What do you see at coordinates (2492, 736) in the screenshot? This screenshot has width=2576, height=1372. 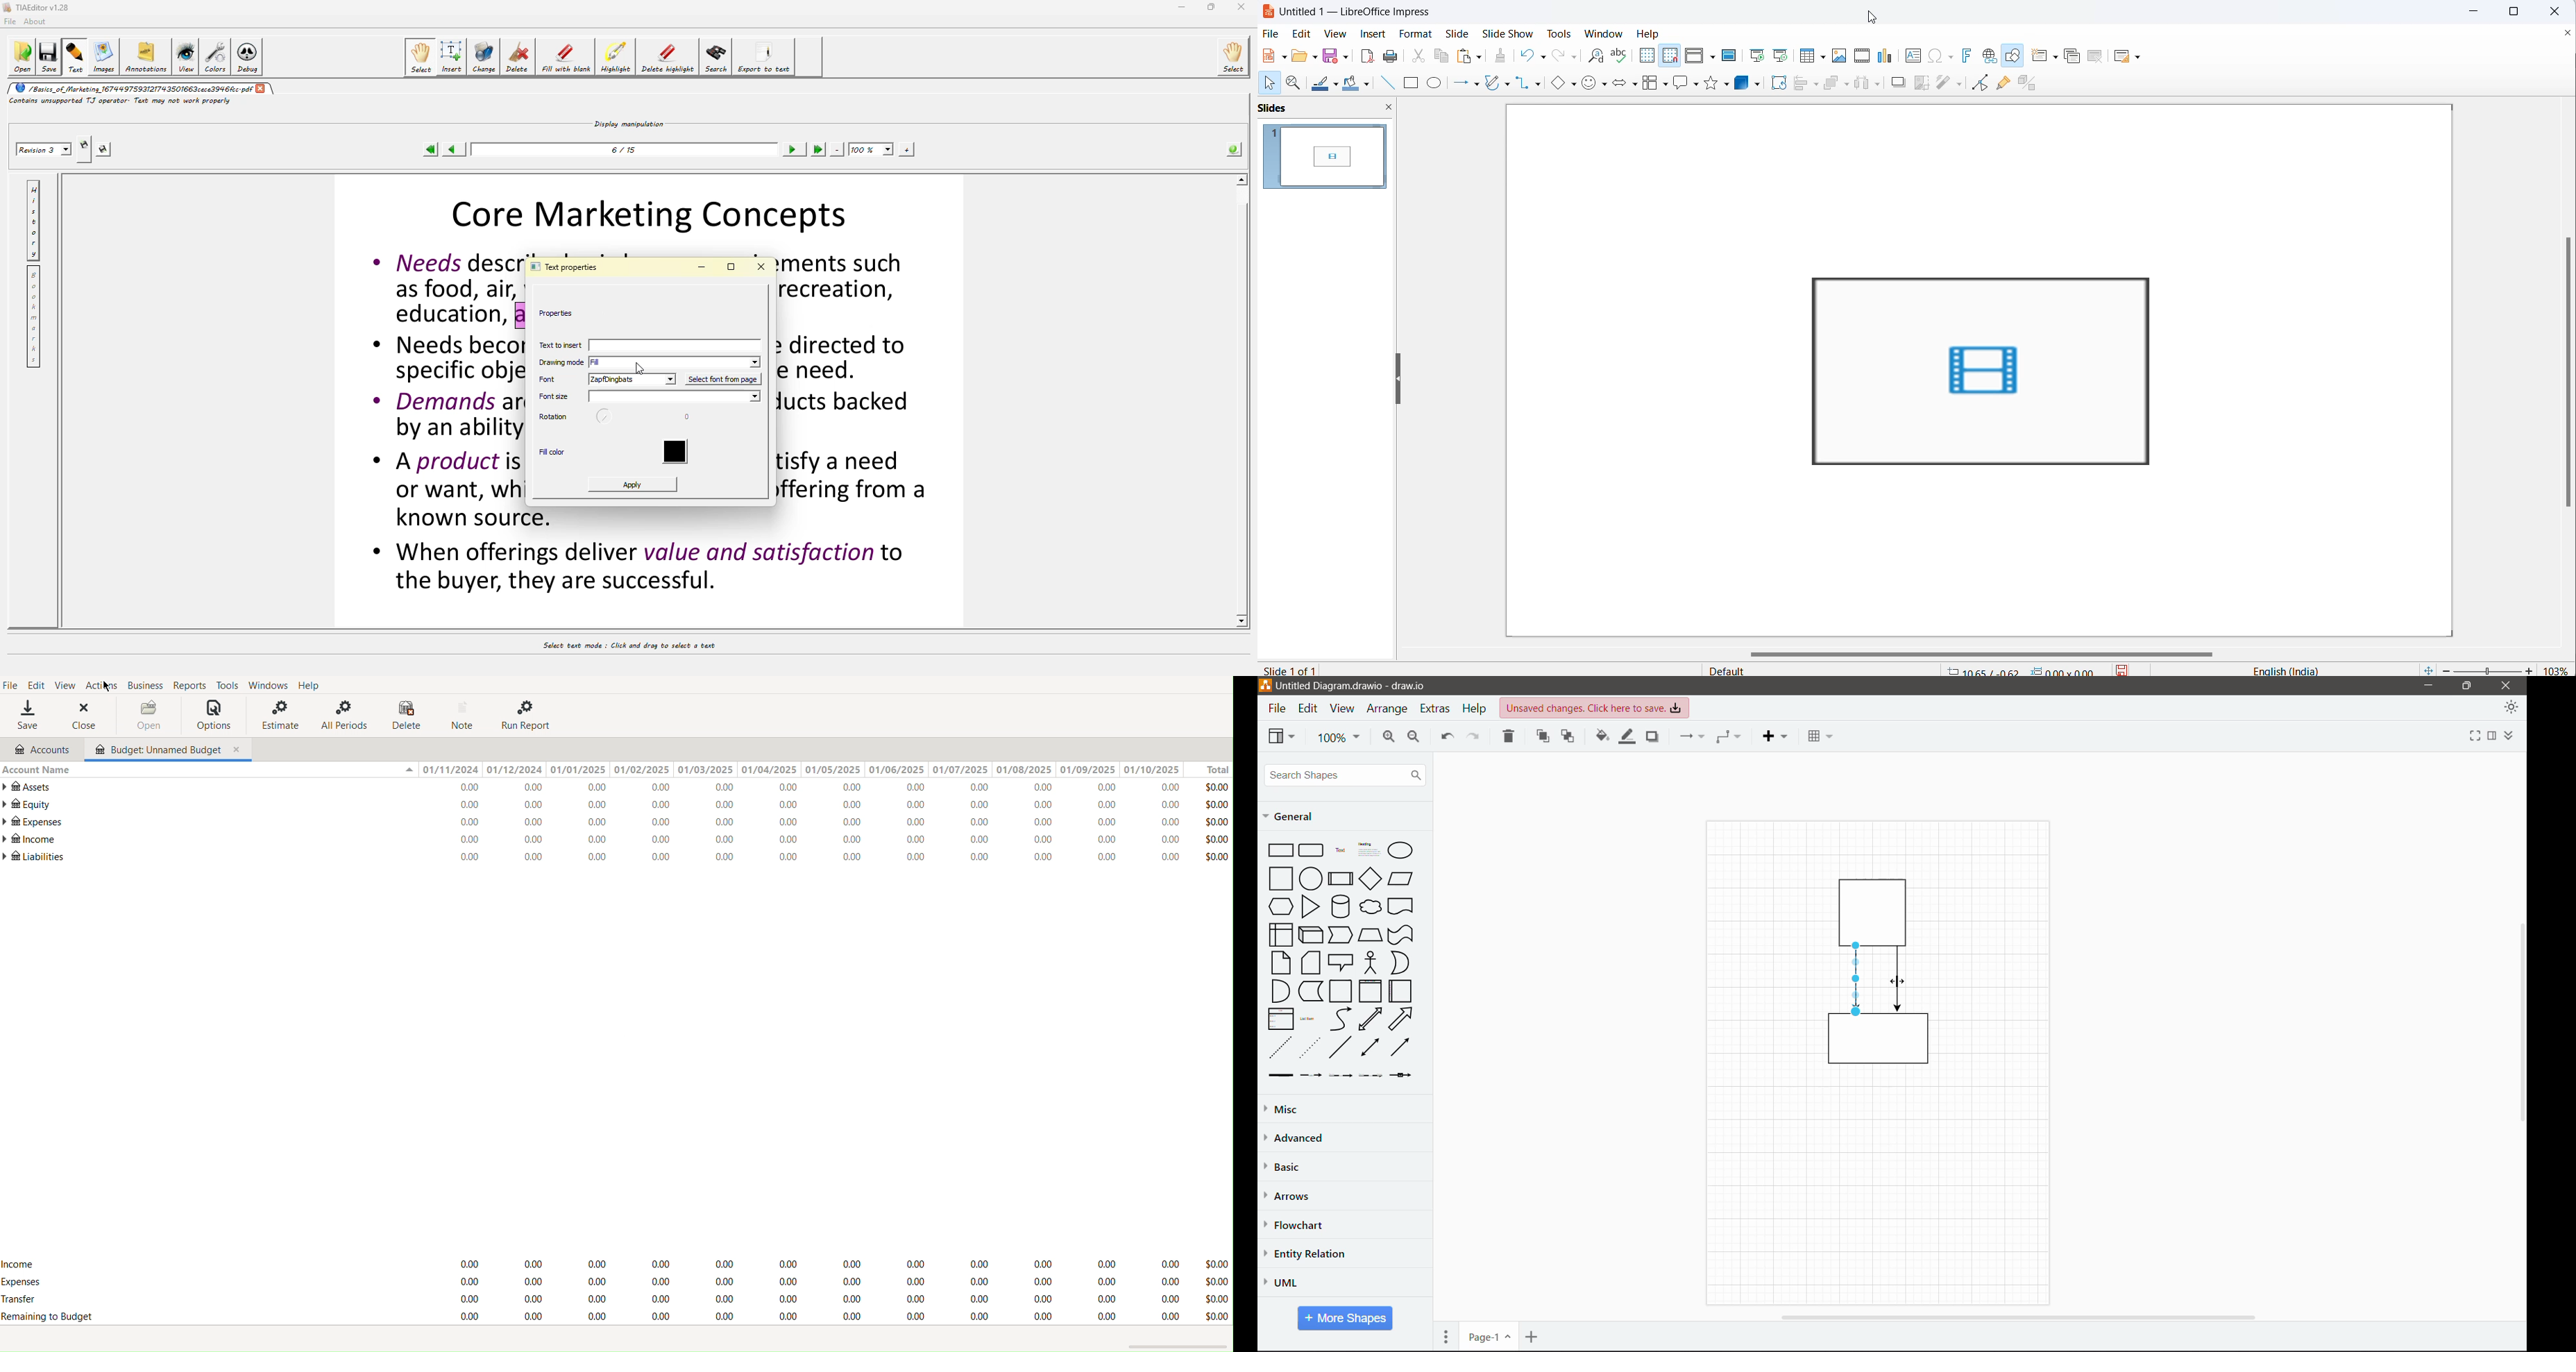 I see `Format` at bounding box center [2492, 736].